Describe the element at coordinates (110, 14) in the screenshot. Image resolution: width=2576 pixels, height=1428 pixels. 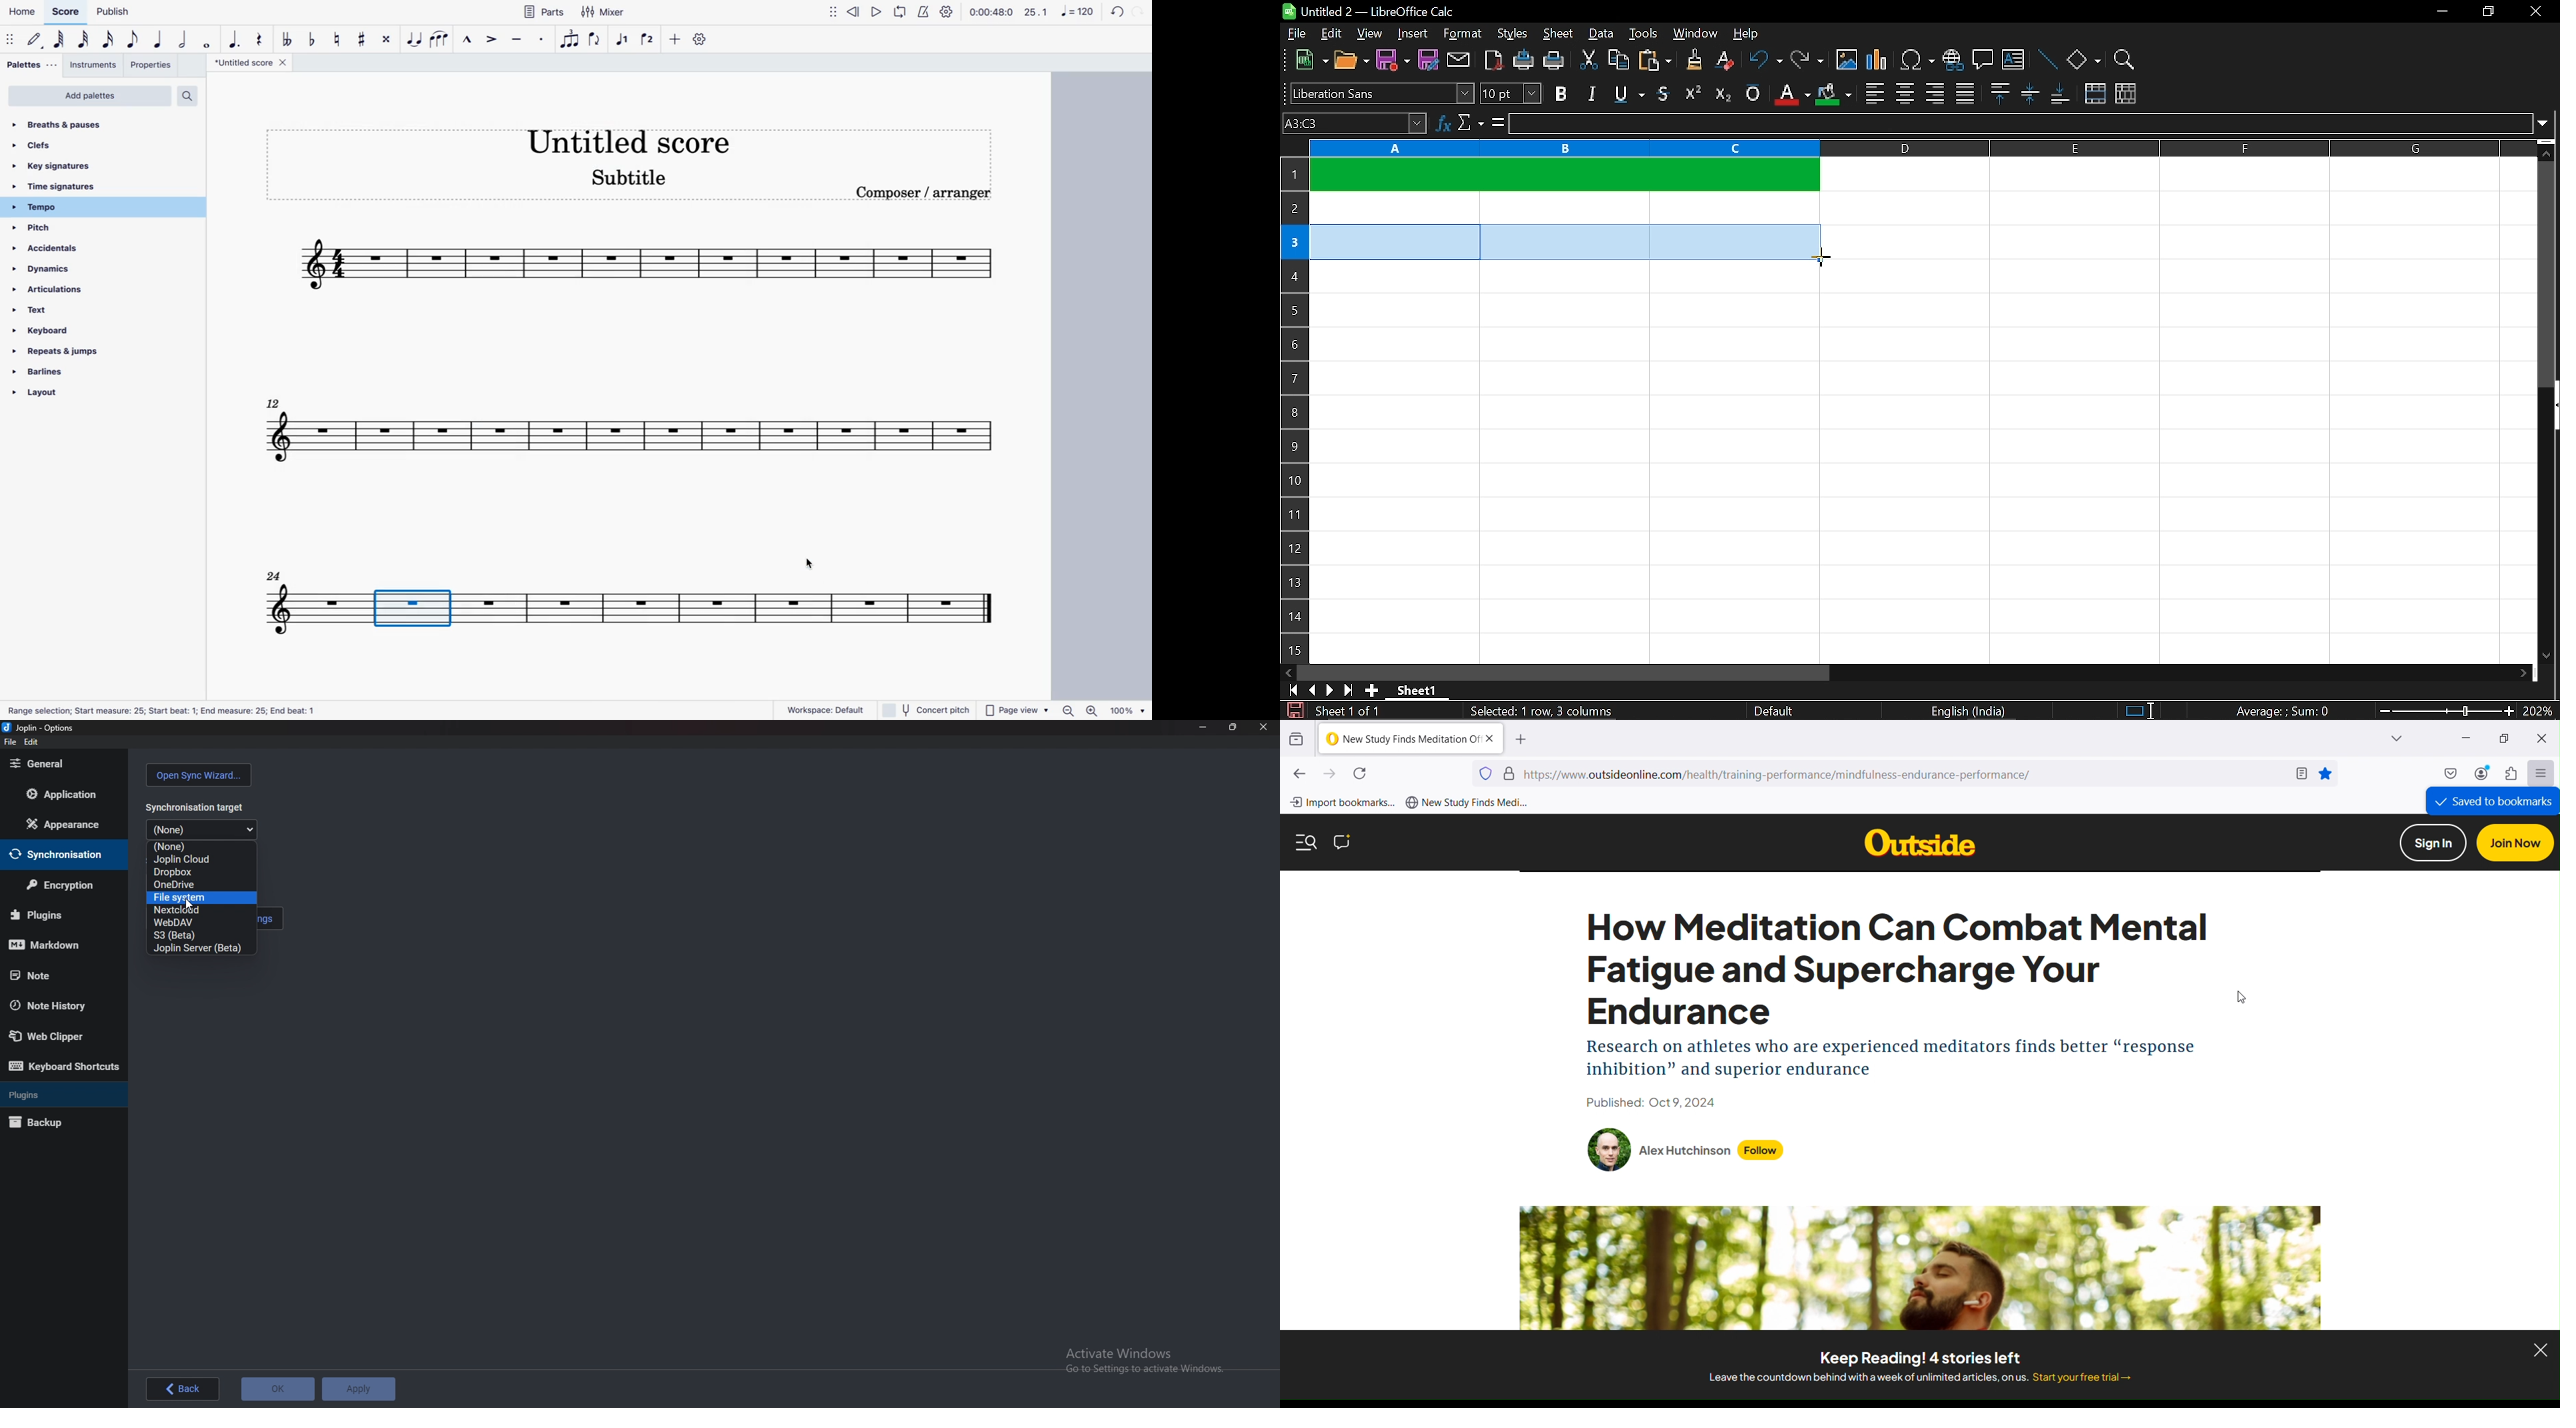
I see `publish` at that location.